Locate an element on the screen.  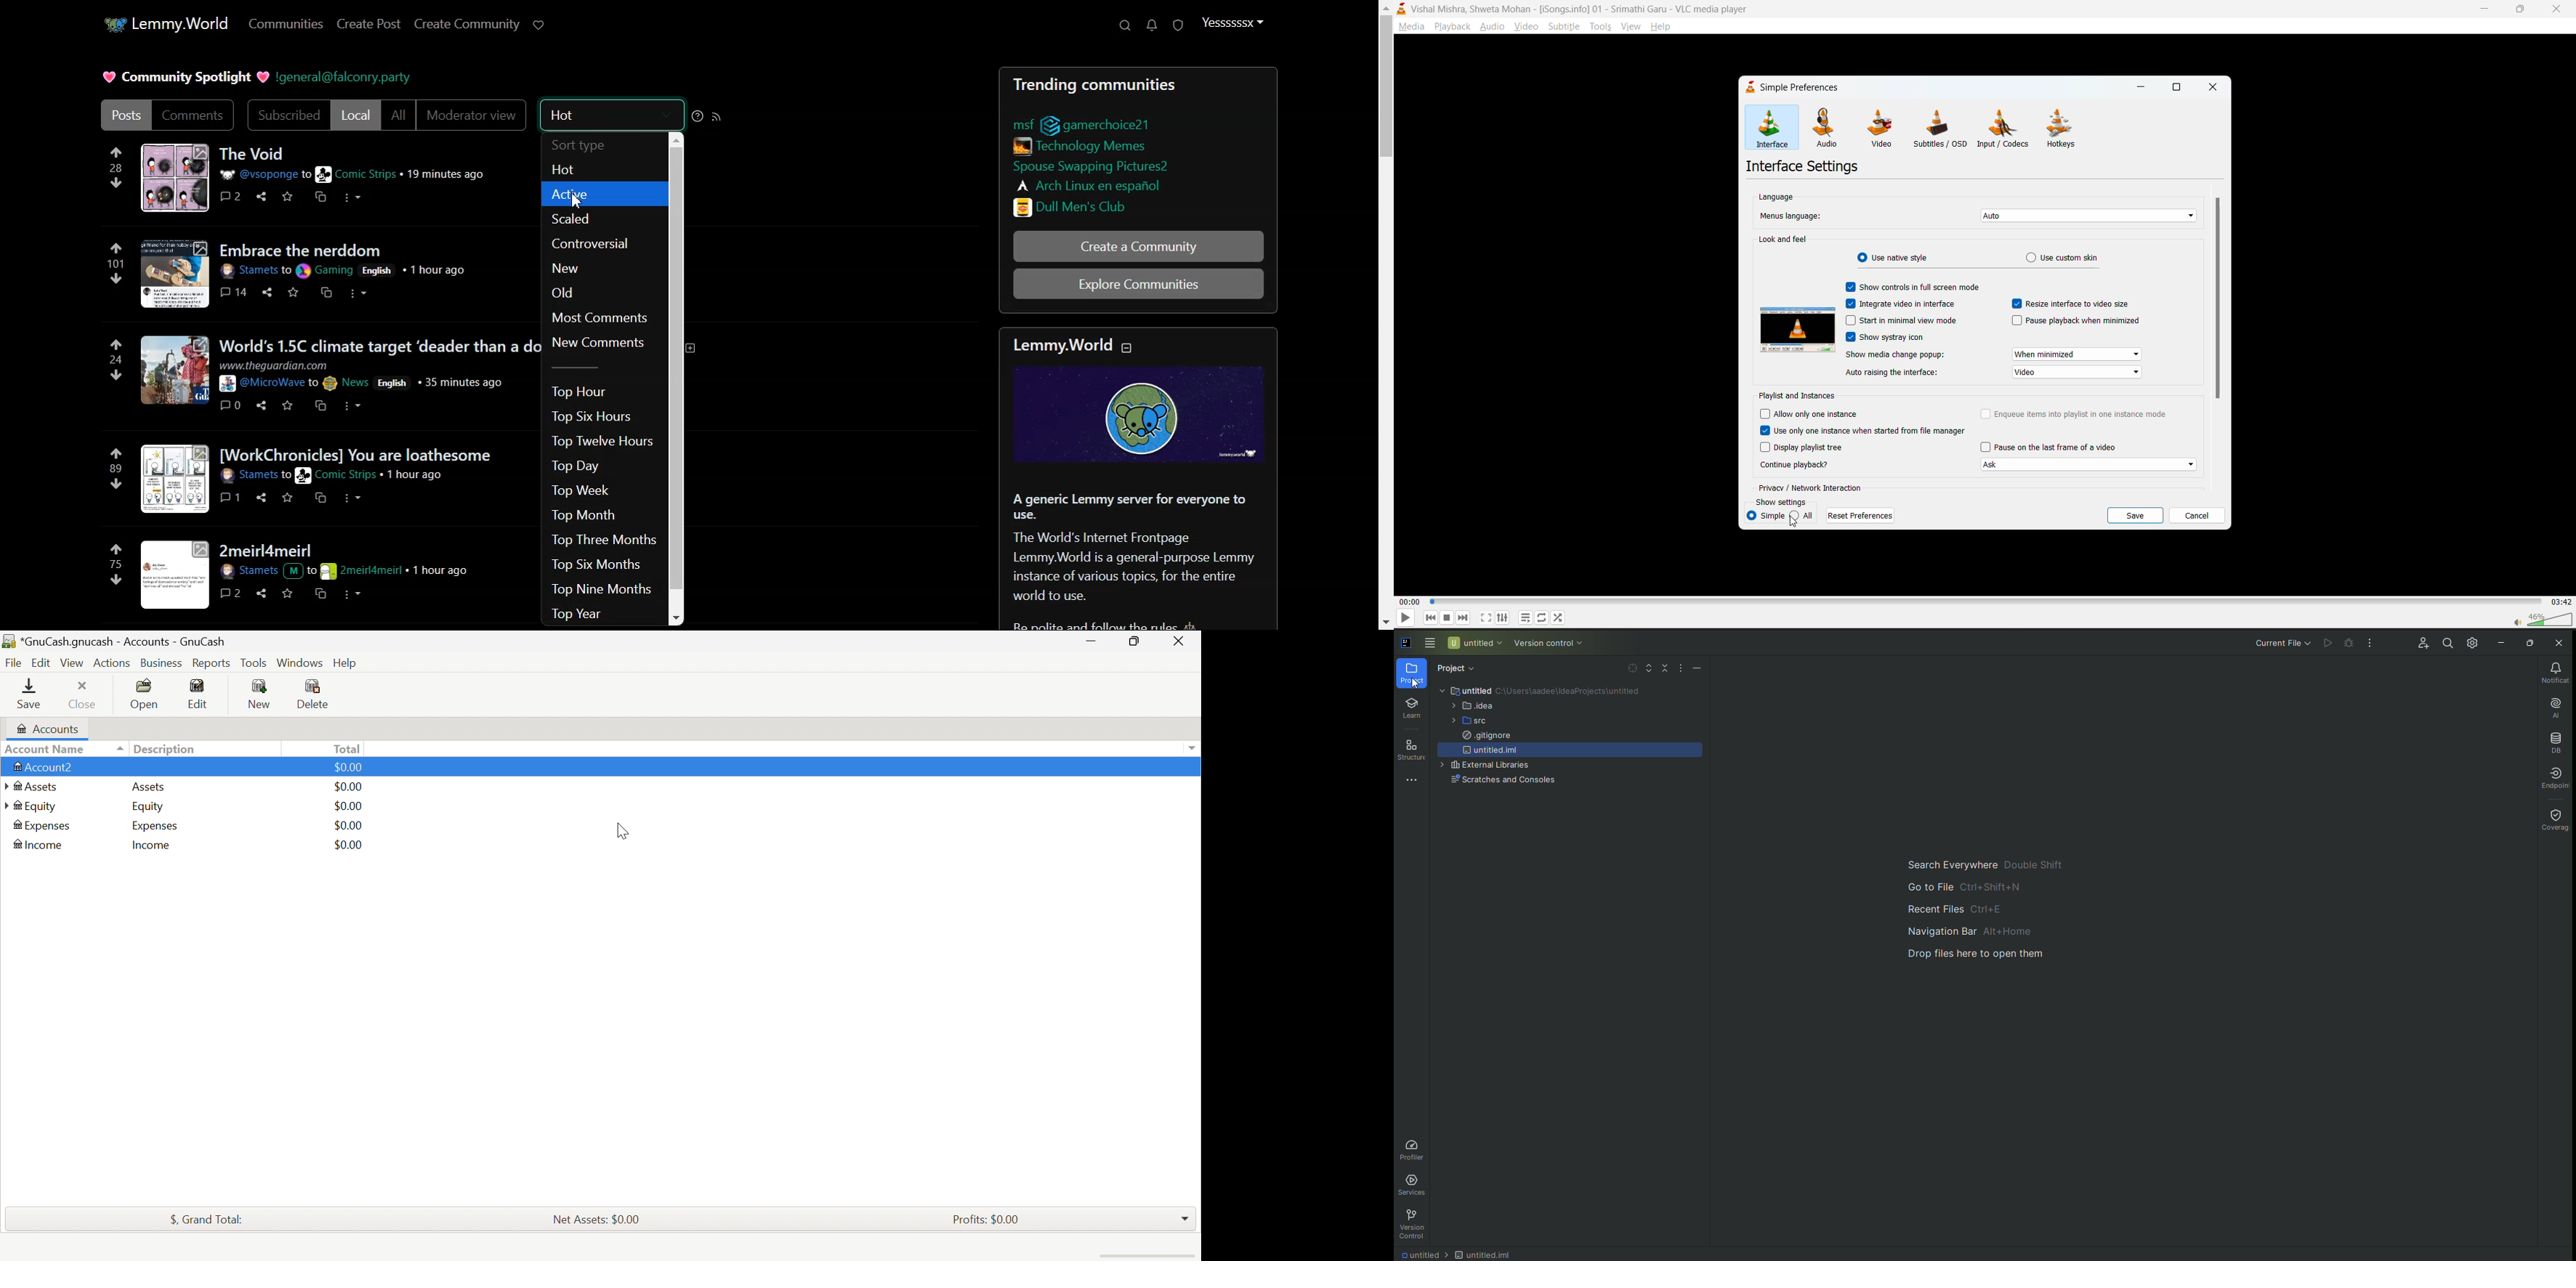
share is located at coordinates (264, 406).